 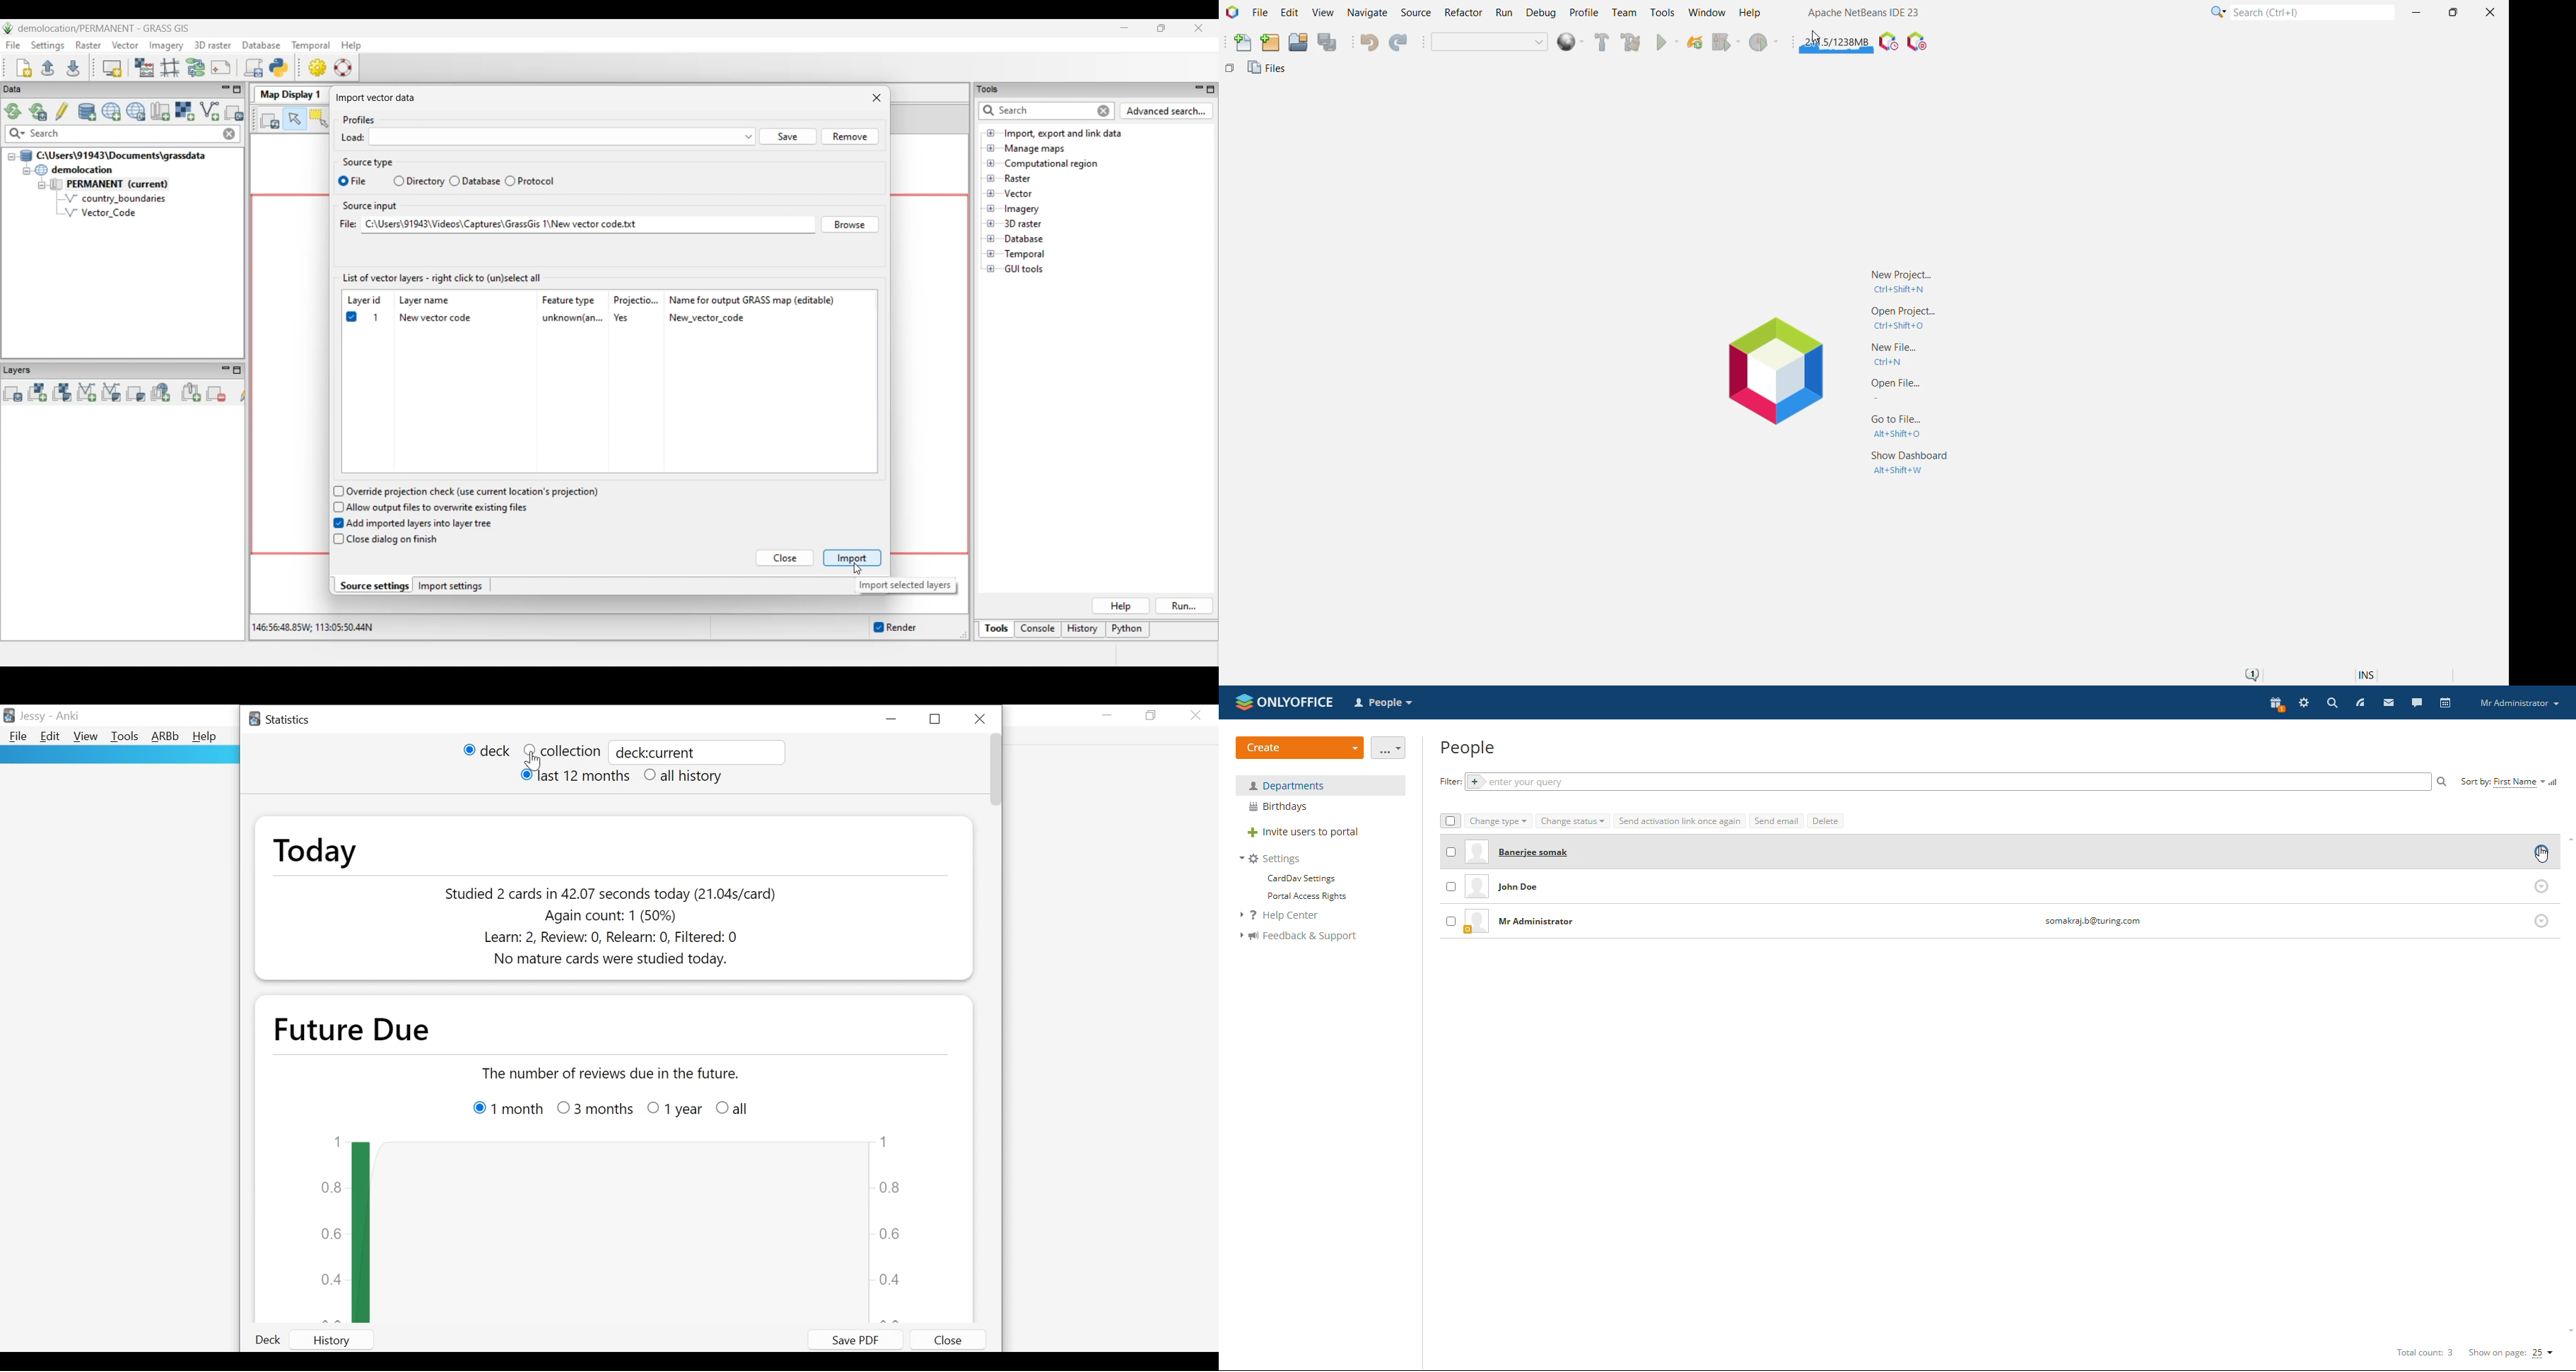 What do you see at coordinates (1298, 936) in the screenshot?
I see `feedback and support` at bounding box center [1298, 936].